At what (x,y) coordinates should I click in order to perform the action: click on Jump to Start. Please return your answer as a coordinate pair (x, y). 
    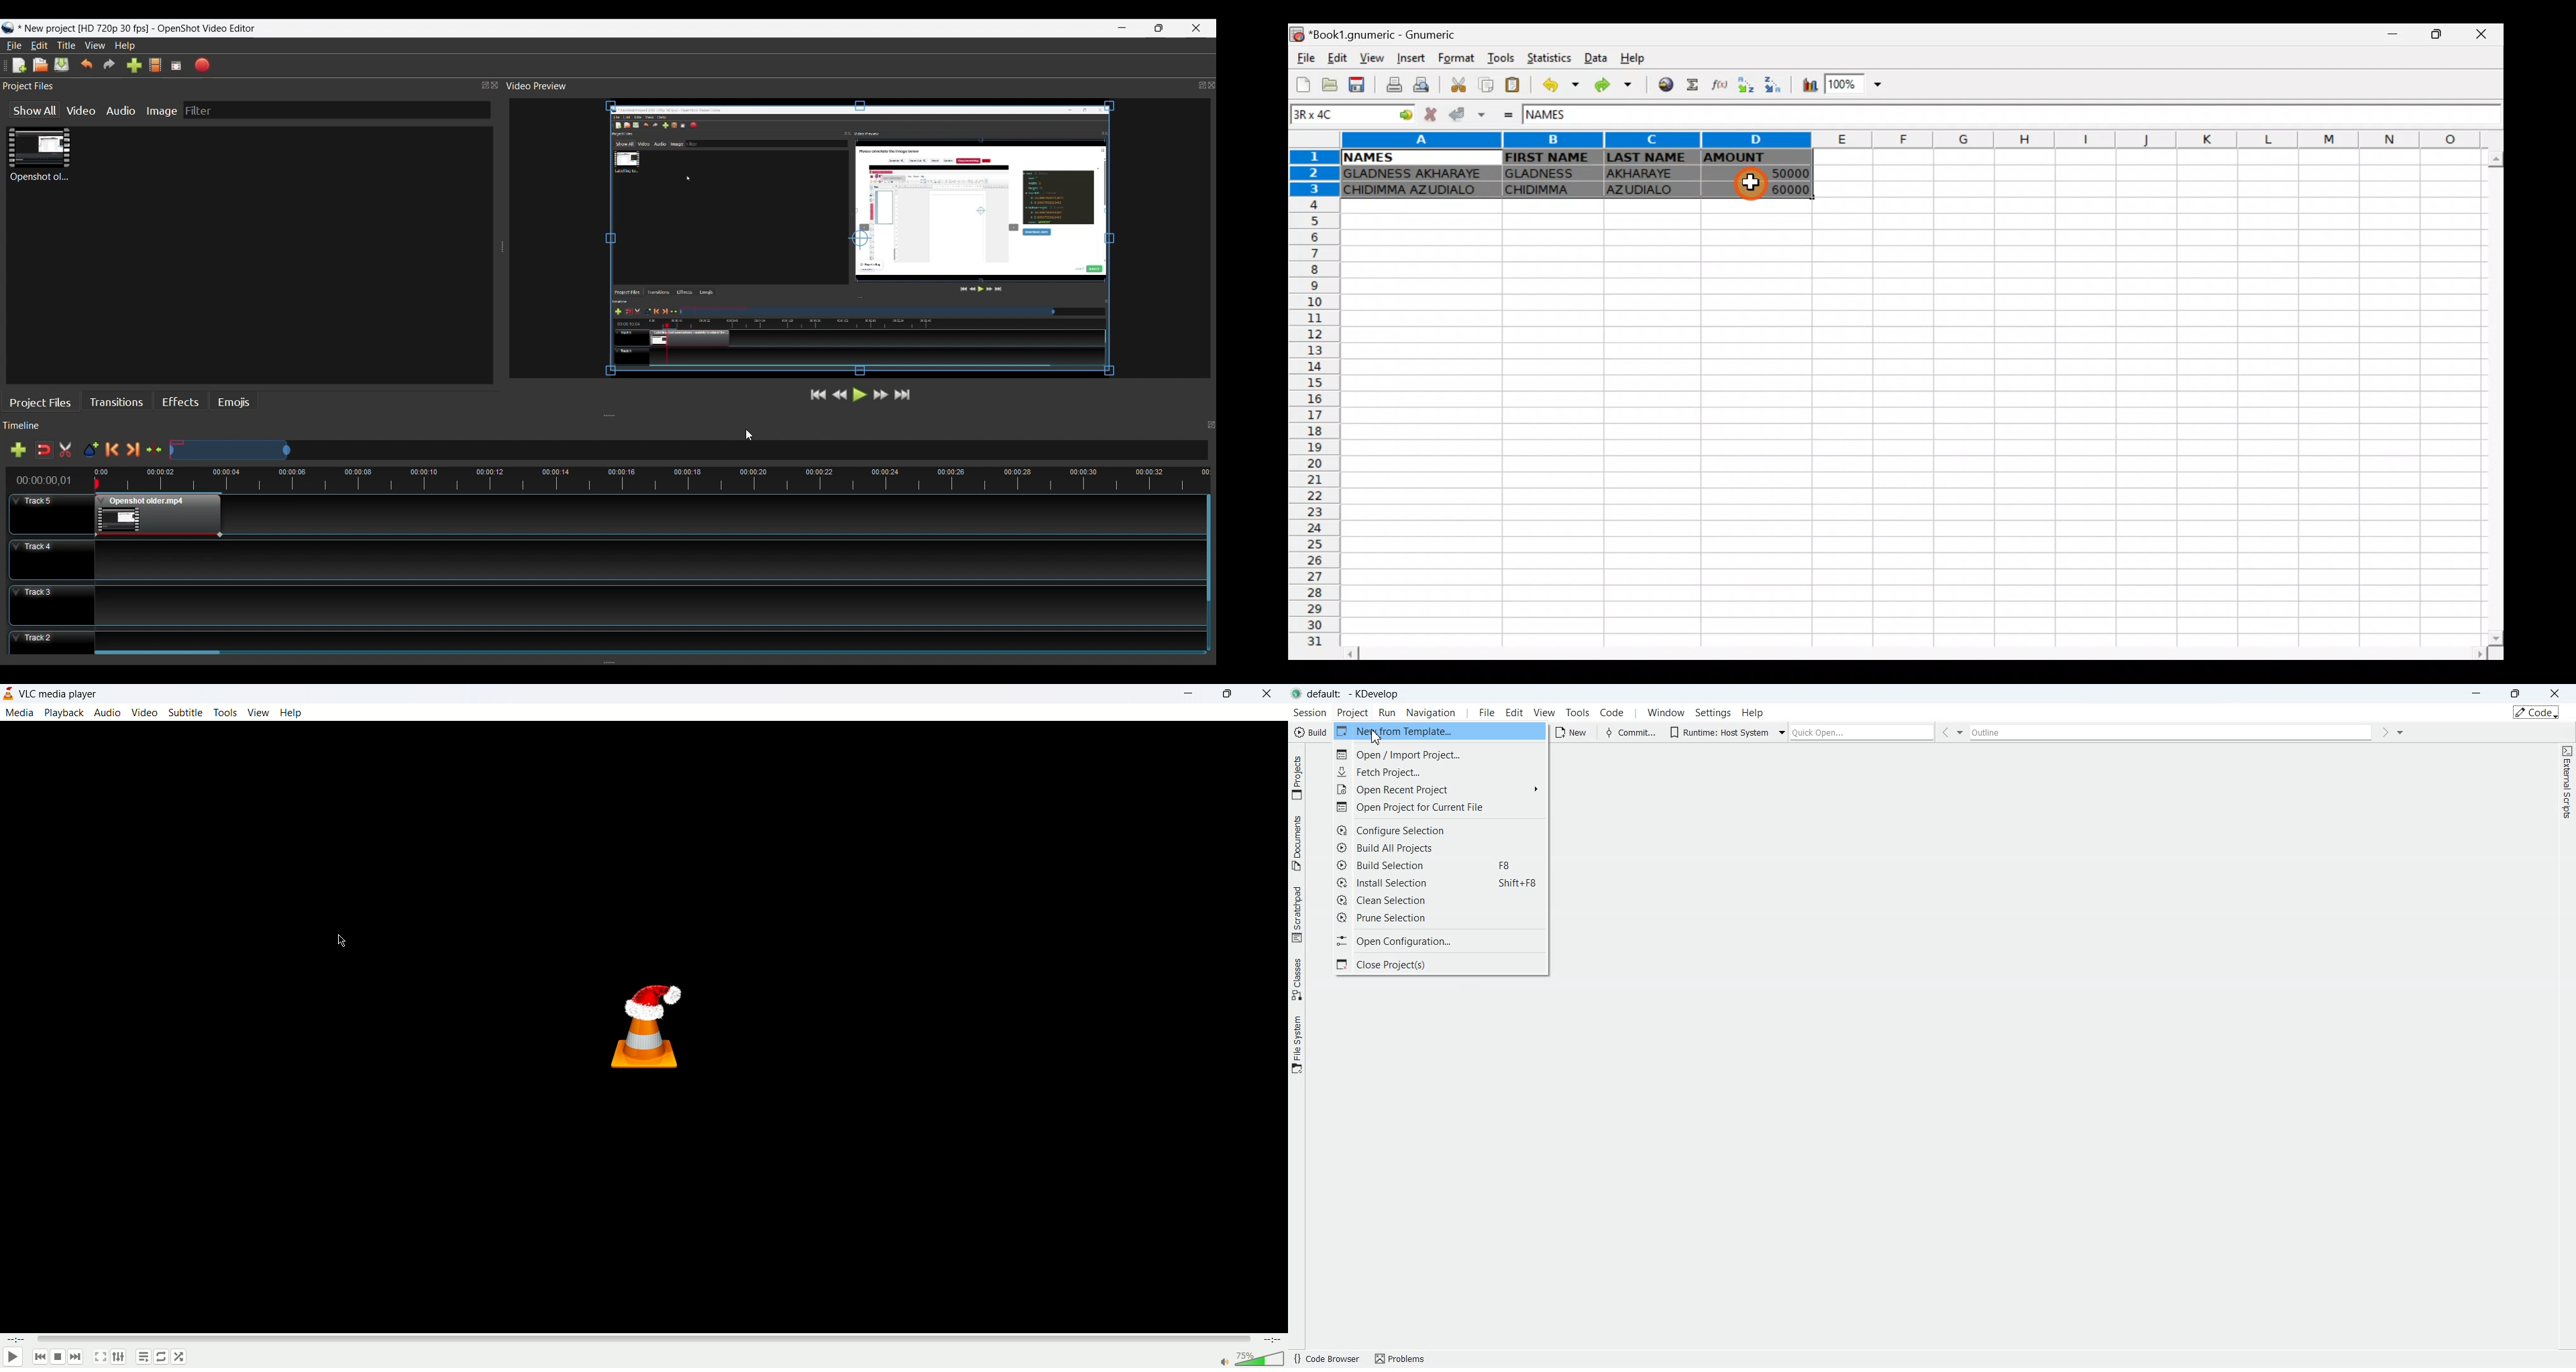
    Looking at the image, I should click on (816, 395).